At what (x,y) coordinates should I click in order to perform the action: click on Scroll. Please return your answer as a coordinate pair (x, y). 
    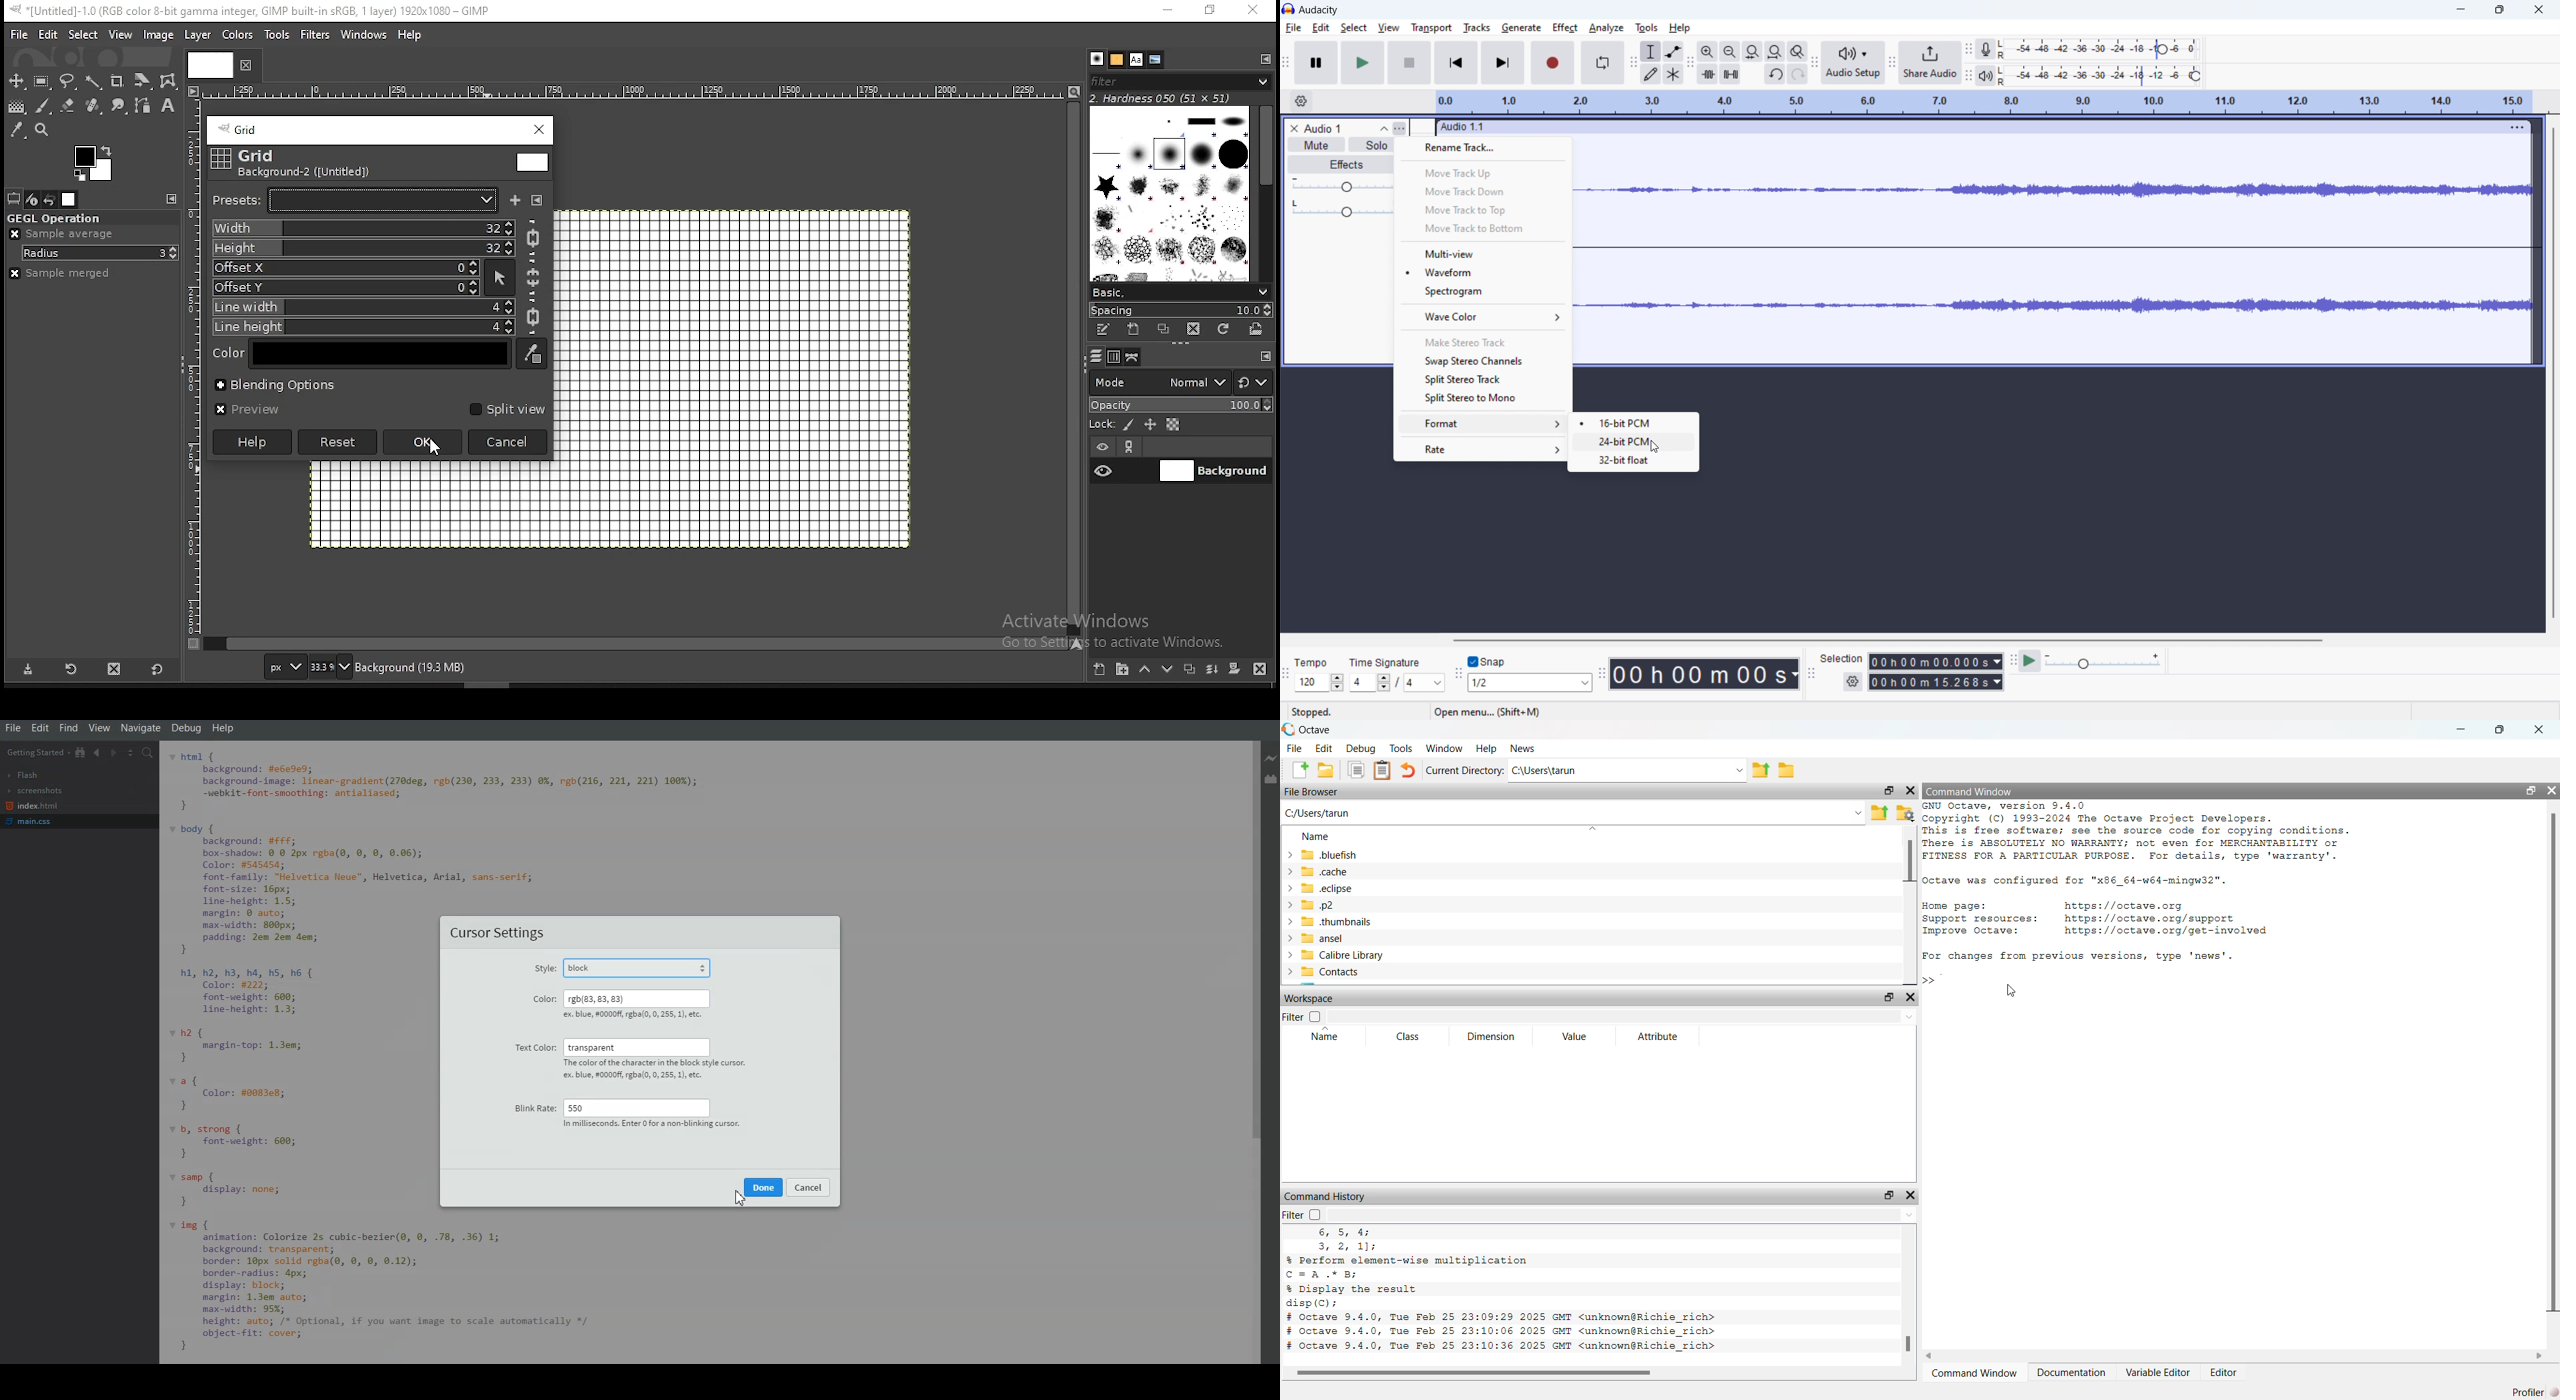
    Looking at the image, I should click on (1597, 1374).